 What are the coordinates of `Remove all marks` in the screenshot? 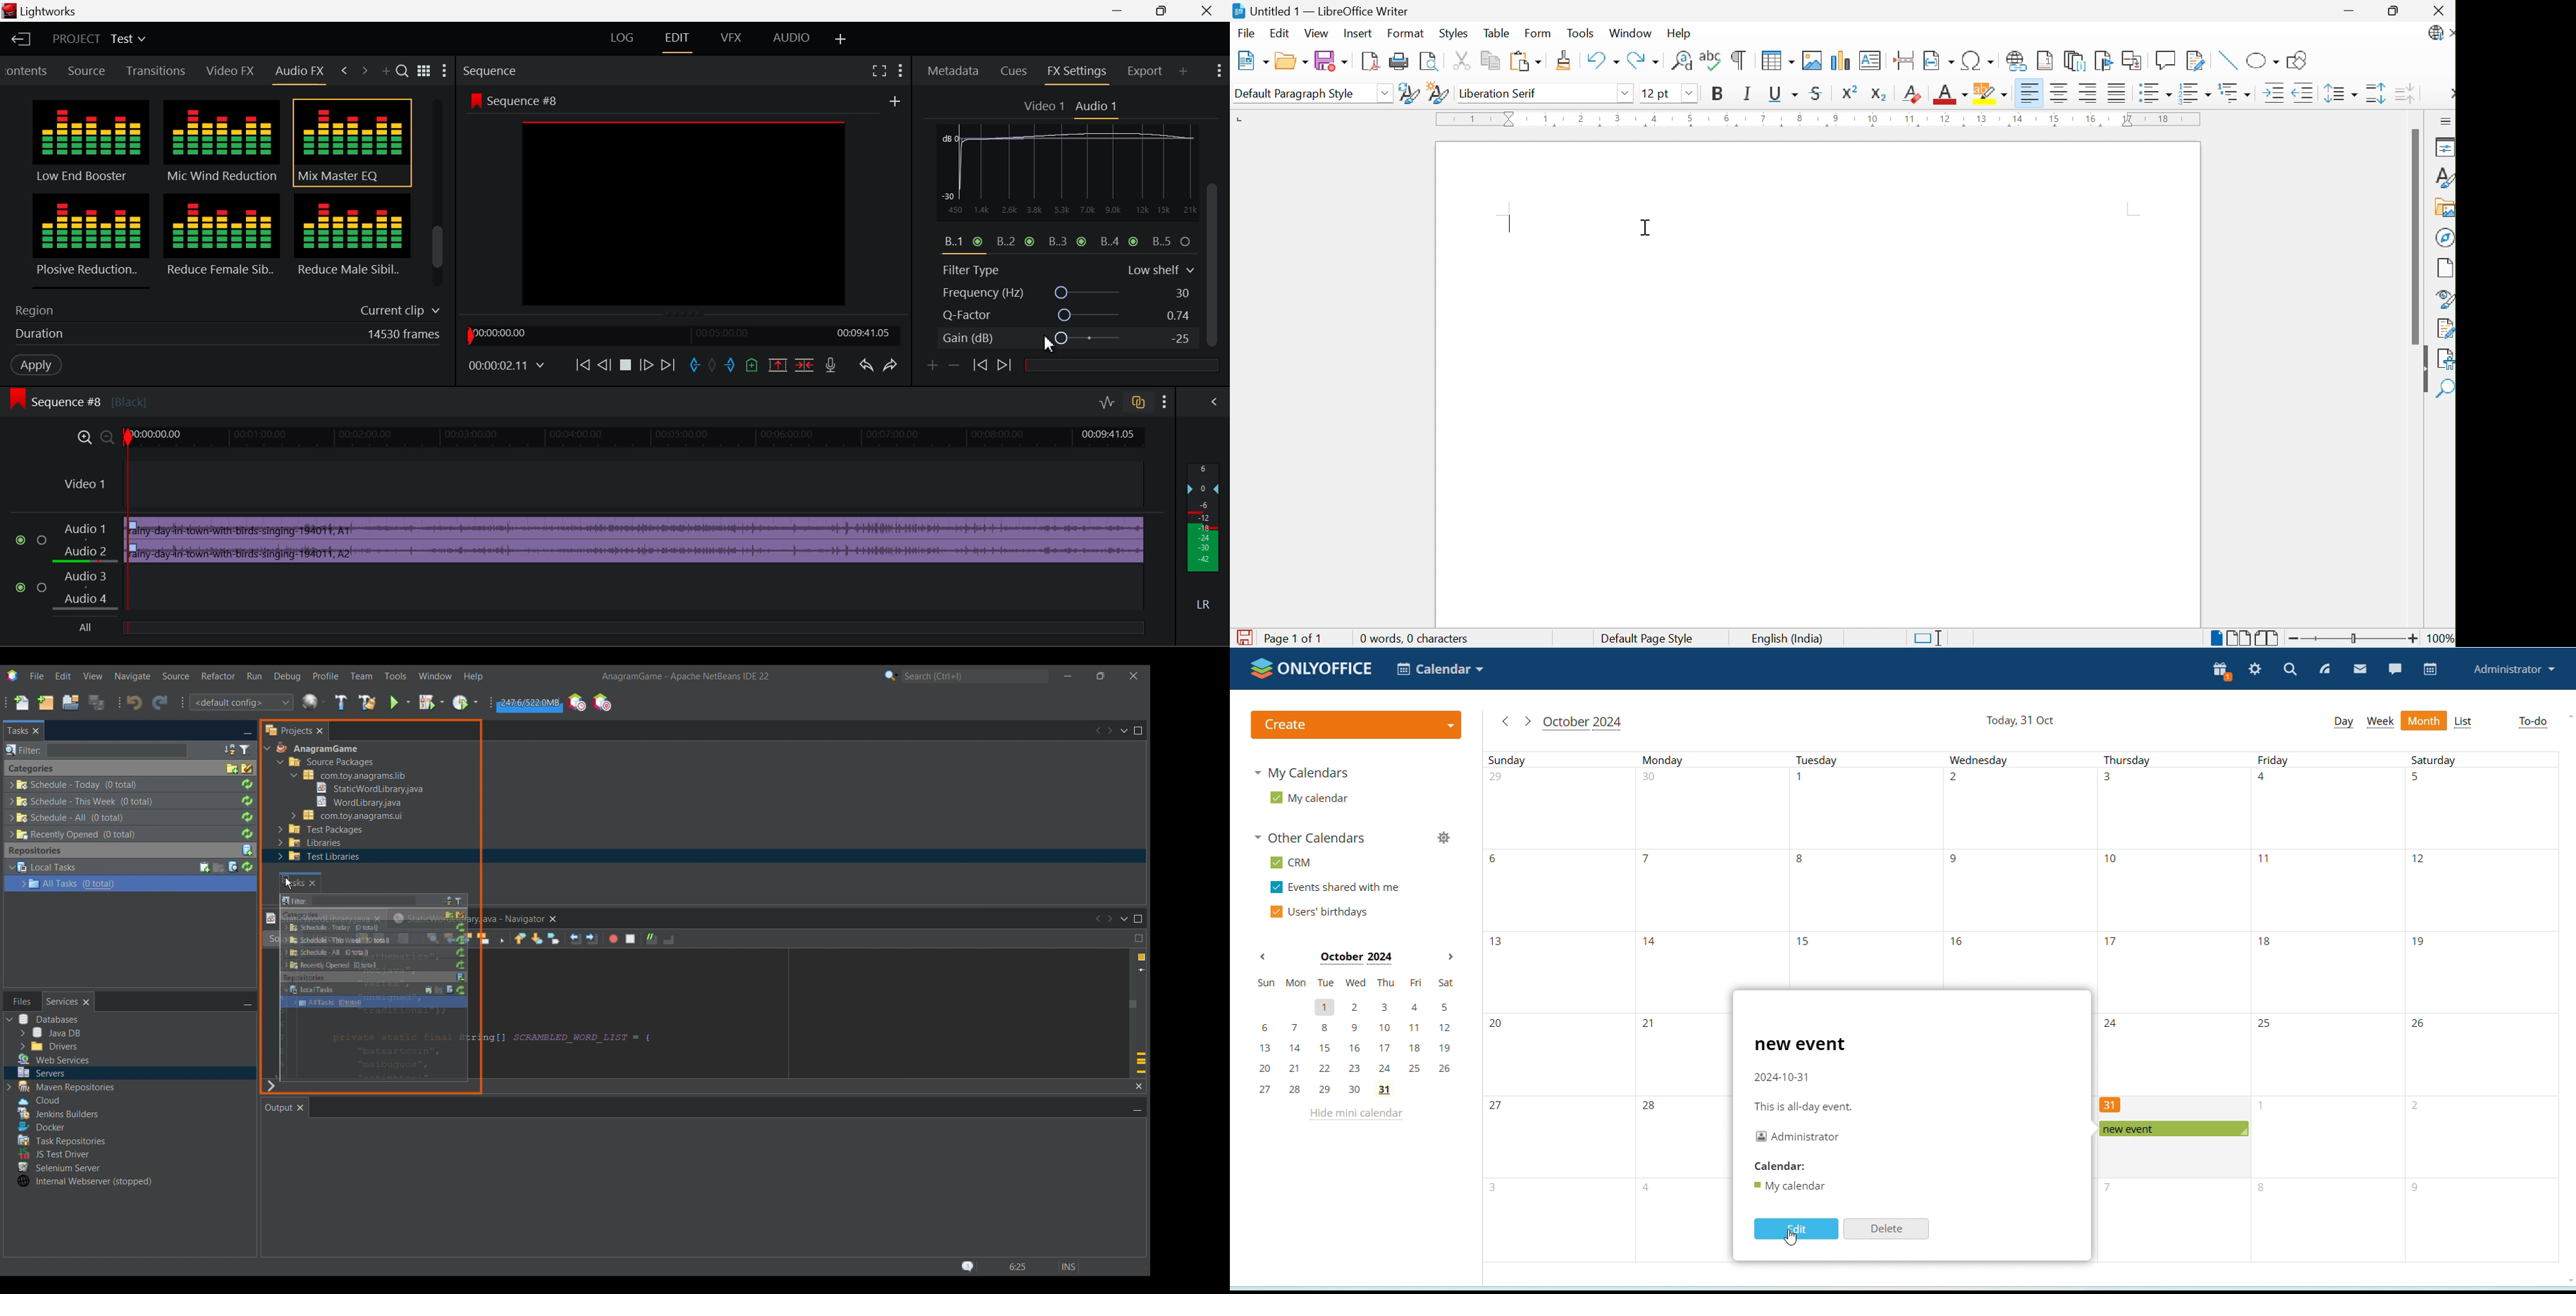 It's located at (715, 366).